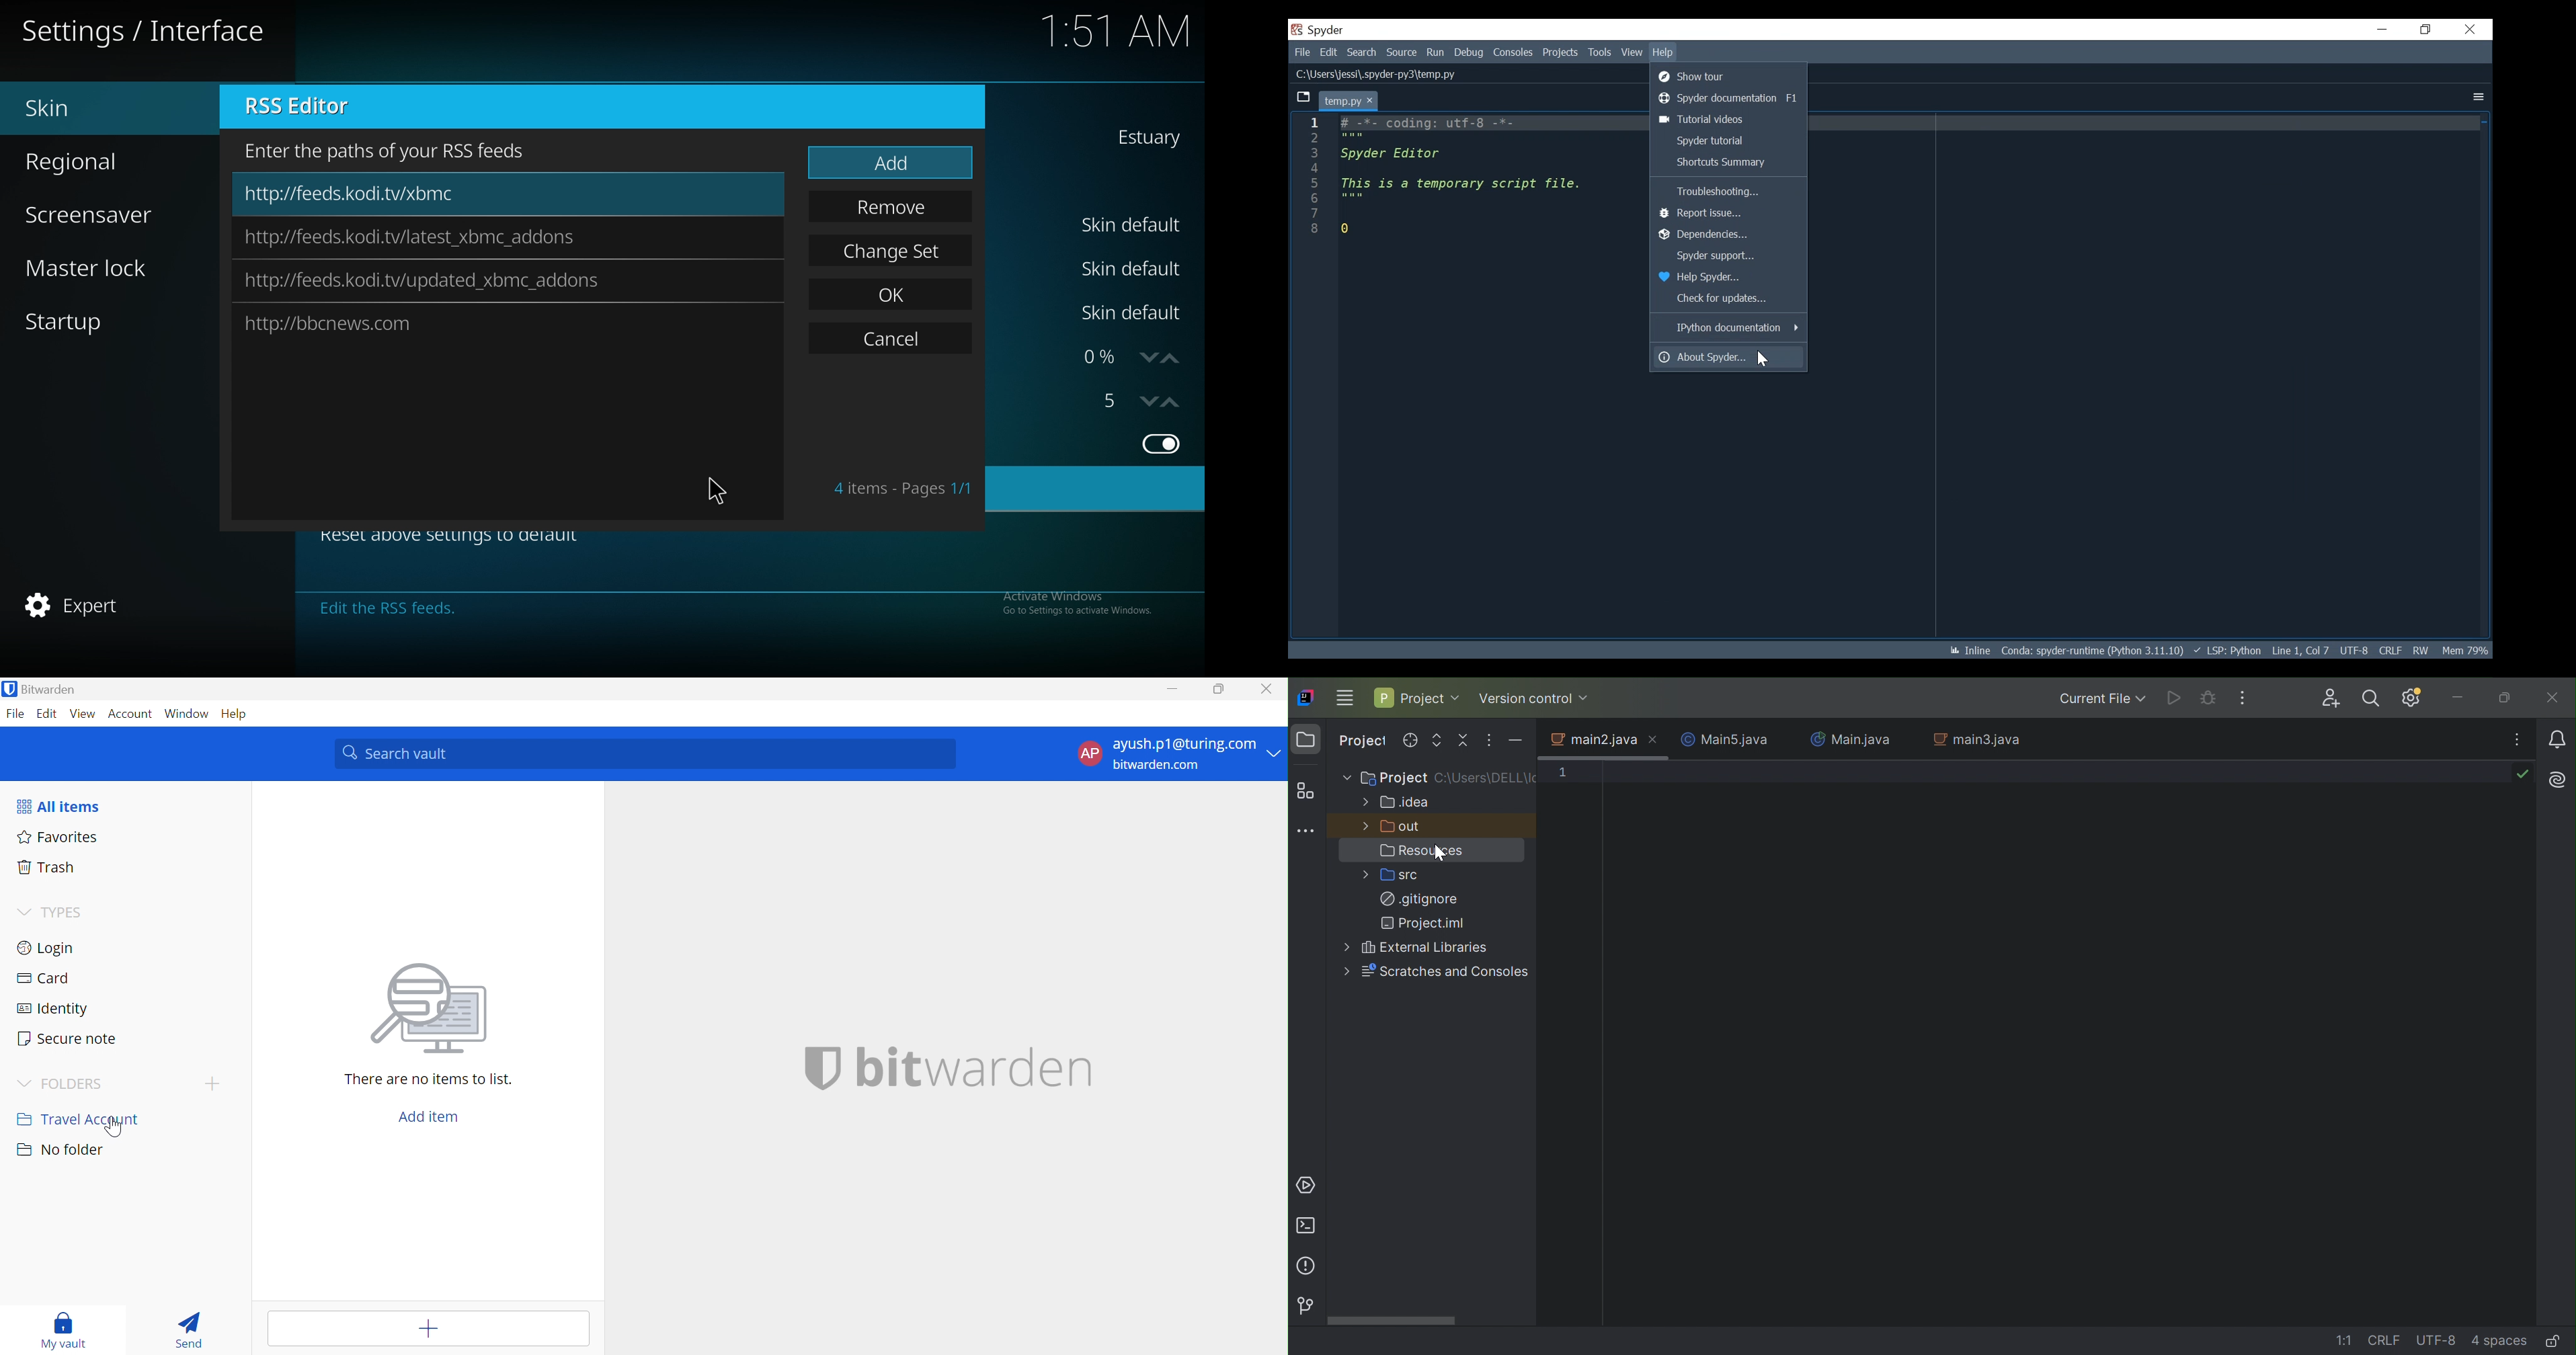 Image resolution: width=2576 pixels, height=1372 pixels. I want to click on Main menu, so click(1346, 699).